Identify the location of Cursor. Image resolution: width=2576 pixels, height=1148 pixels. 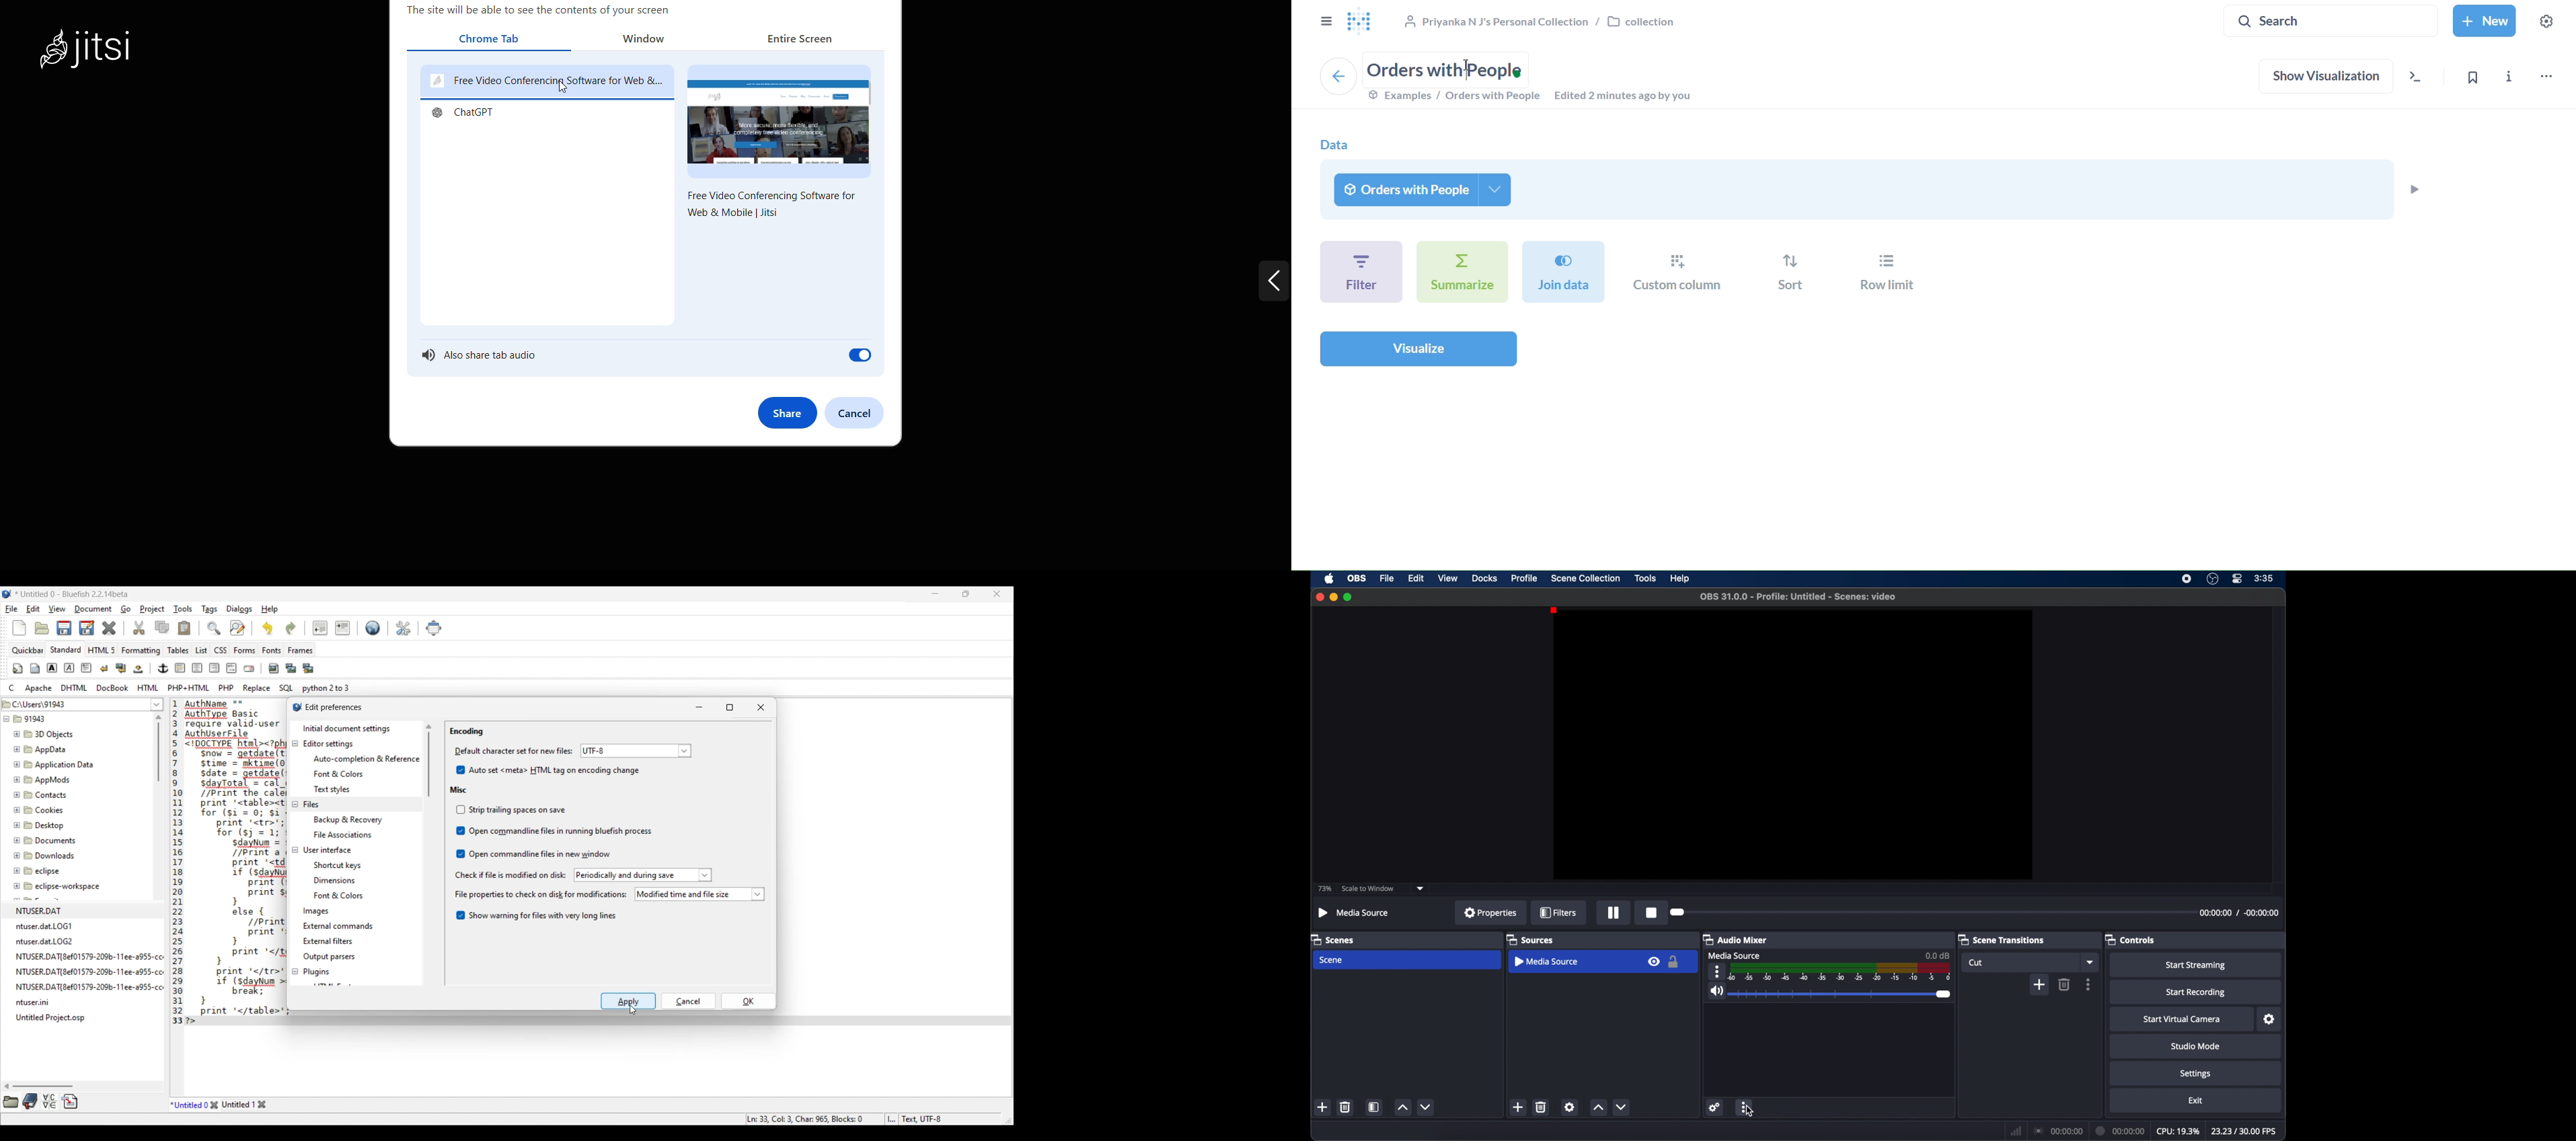
(1468, 65).